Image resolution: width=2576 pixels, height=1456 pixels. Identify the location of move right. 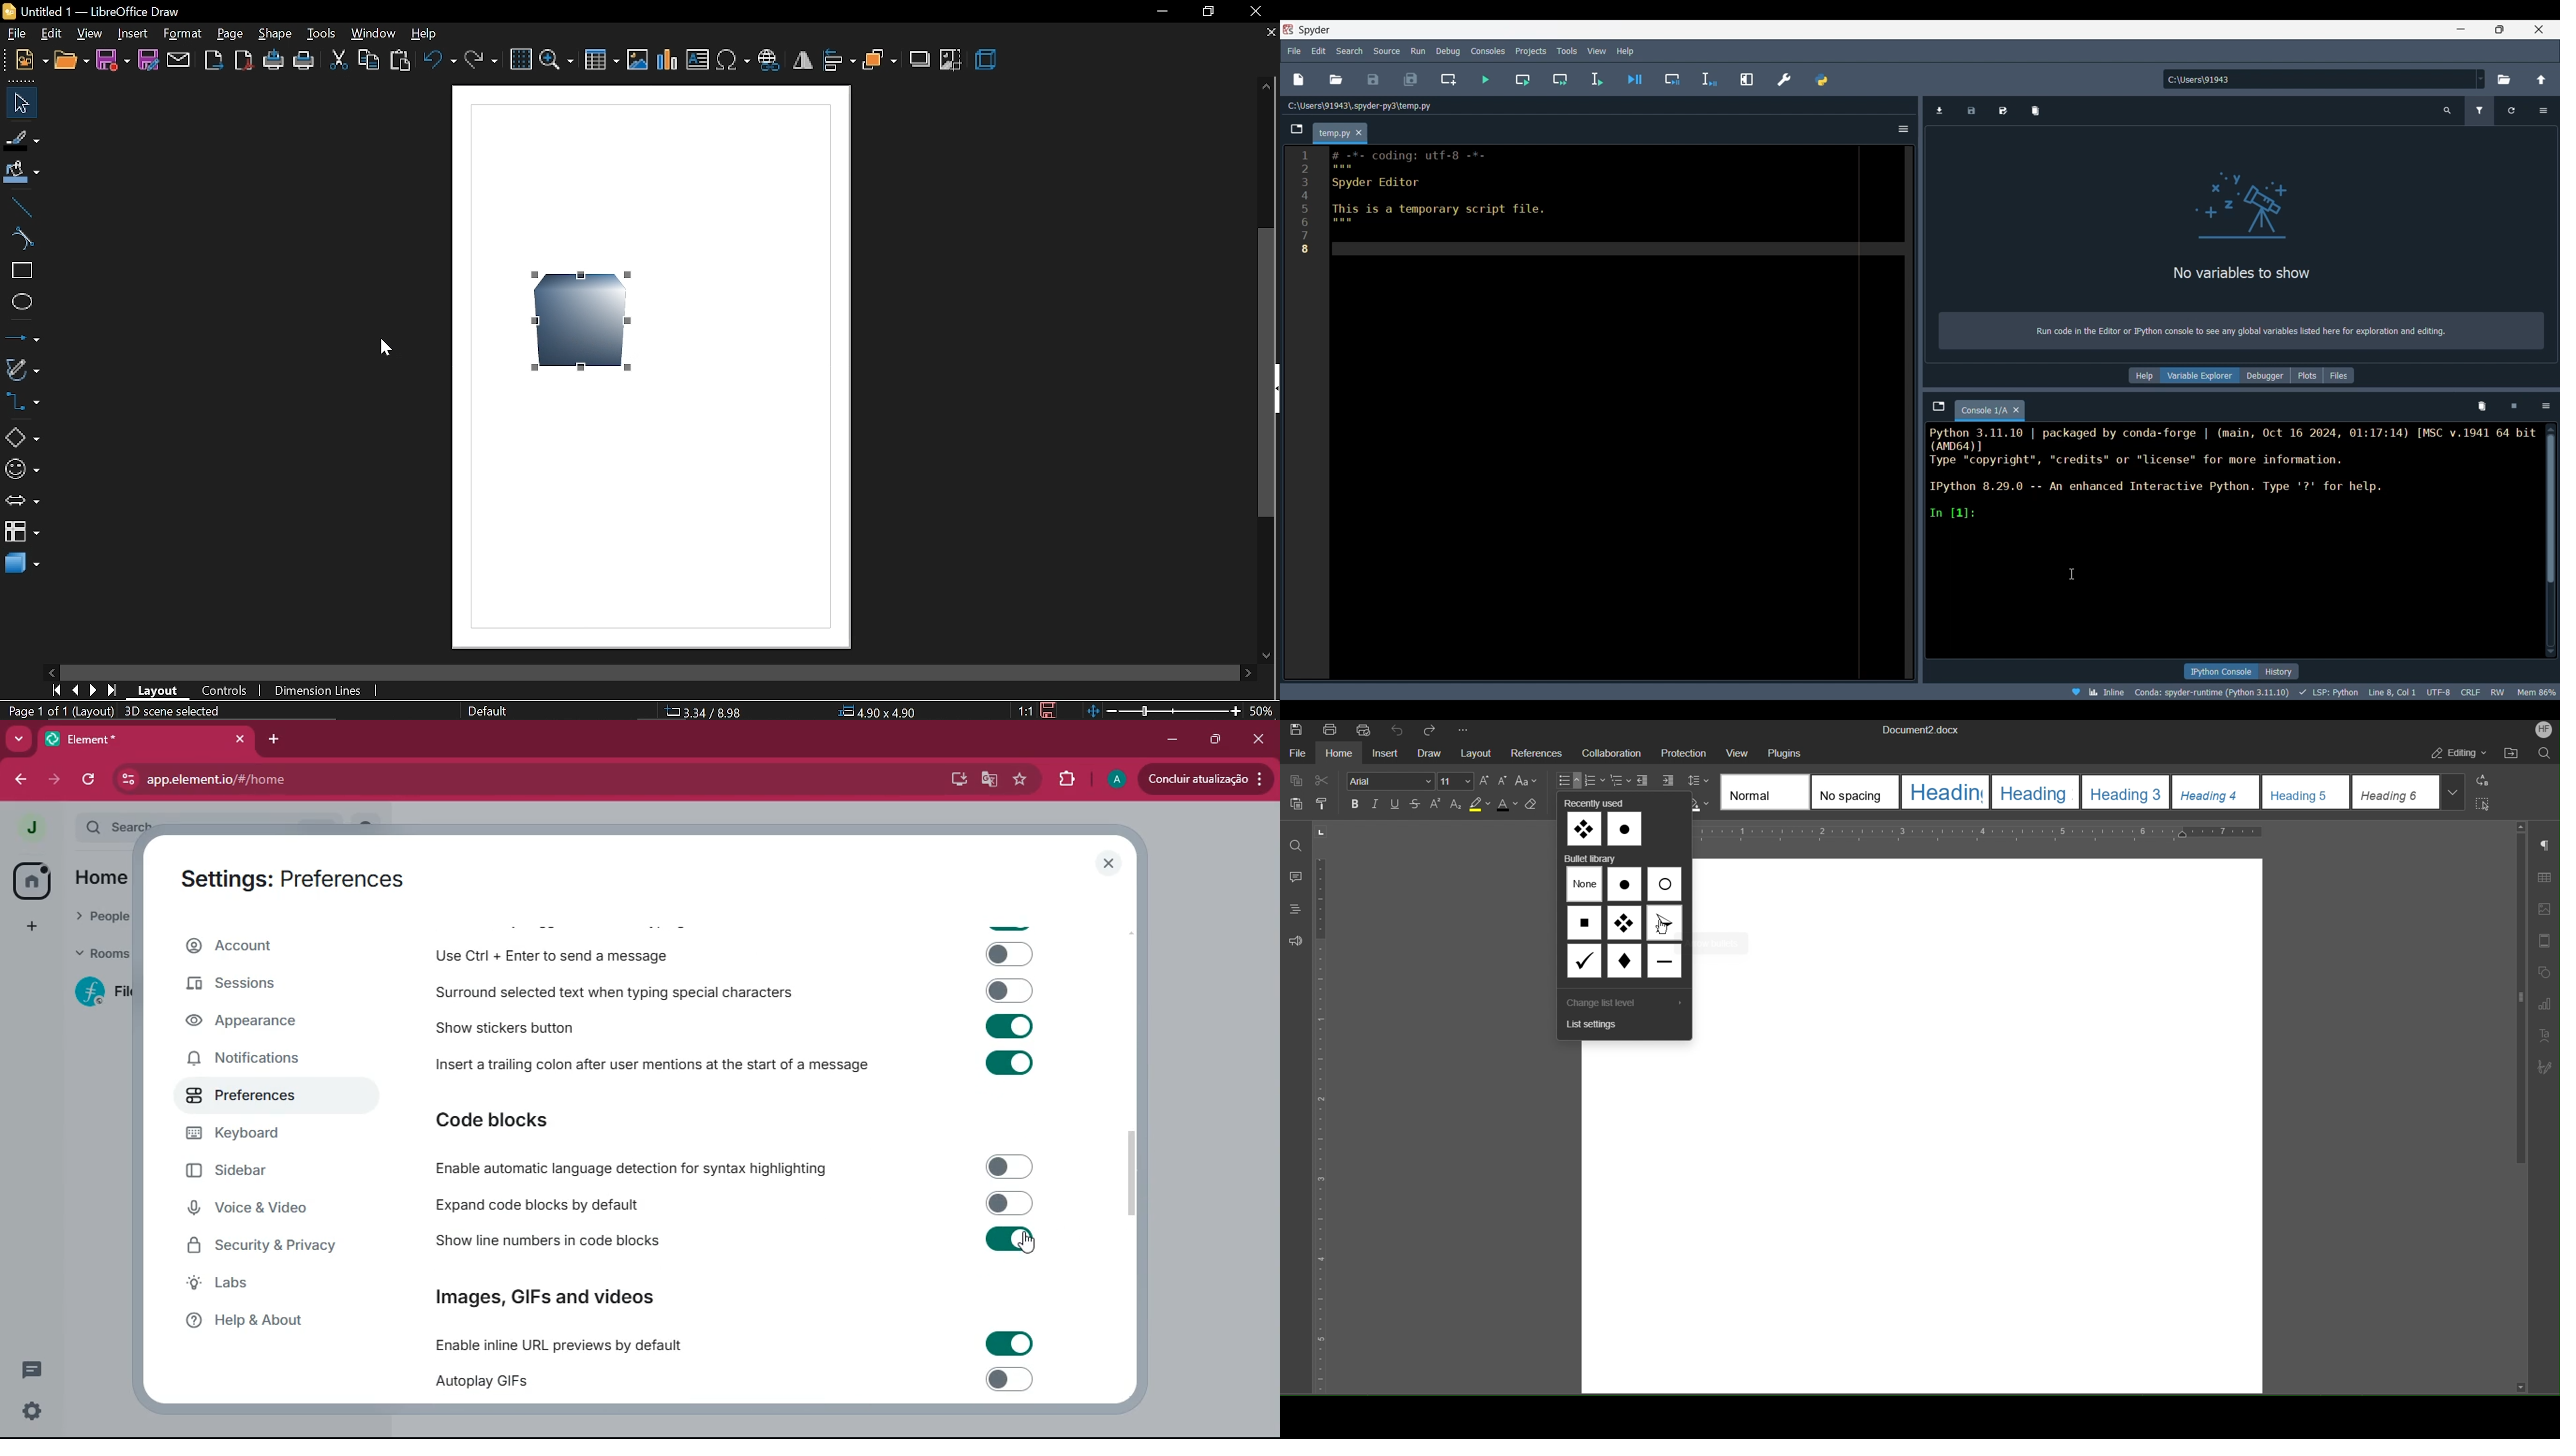
(1251, 675).